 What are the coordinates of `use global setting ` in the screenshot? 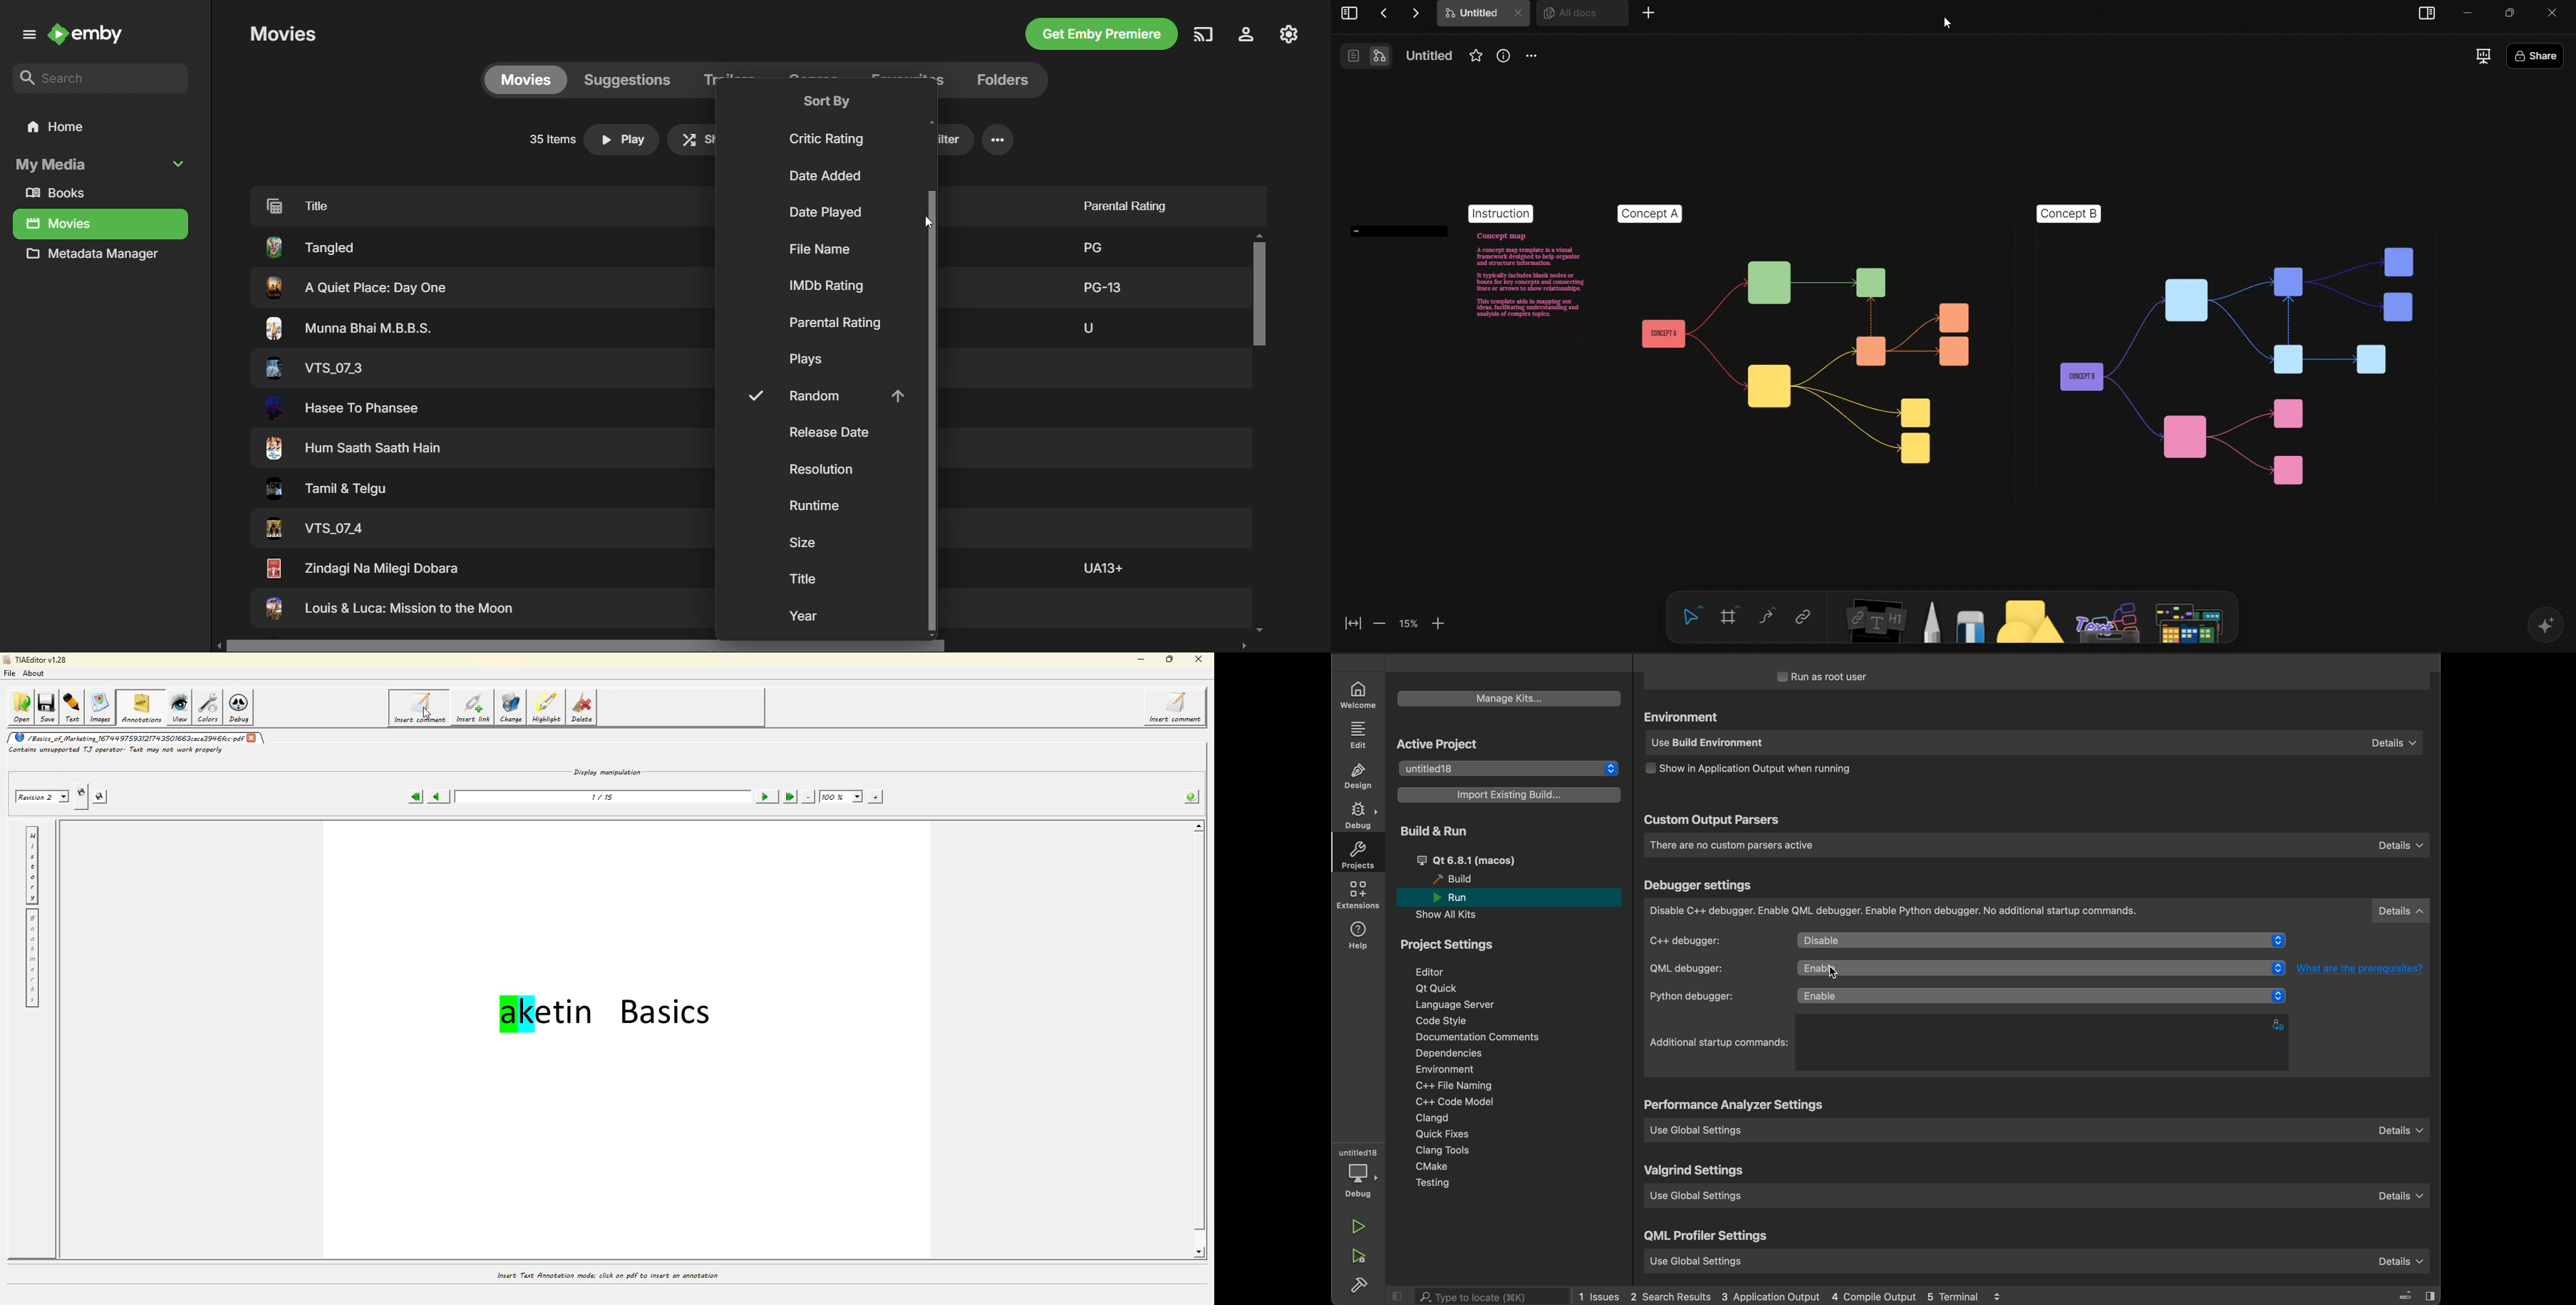 It's located at (2040, 1199).